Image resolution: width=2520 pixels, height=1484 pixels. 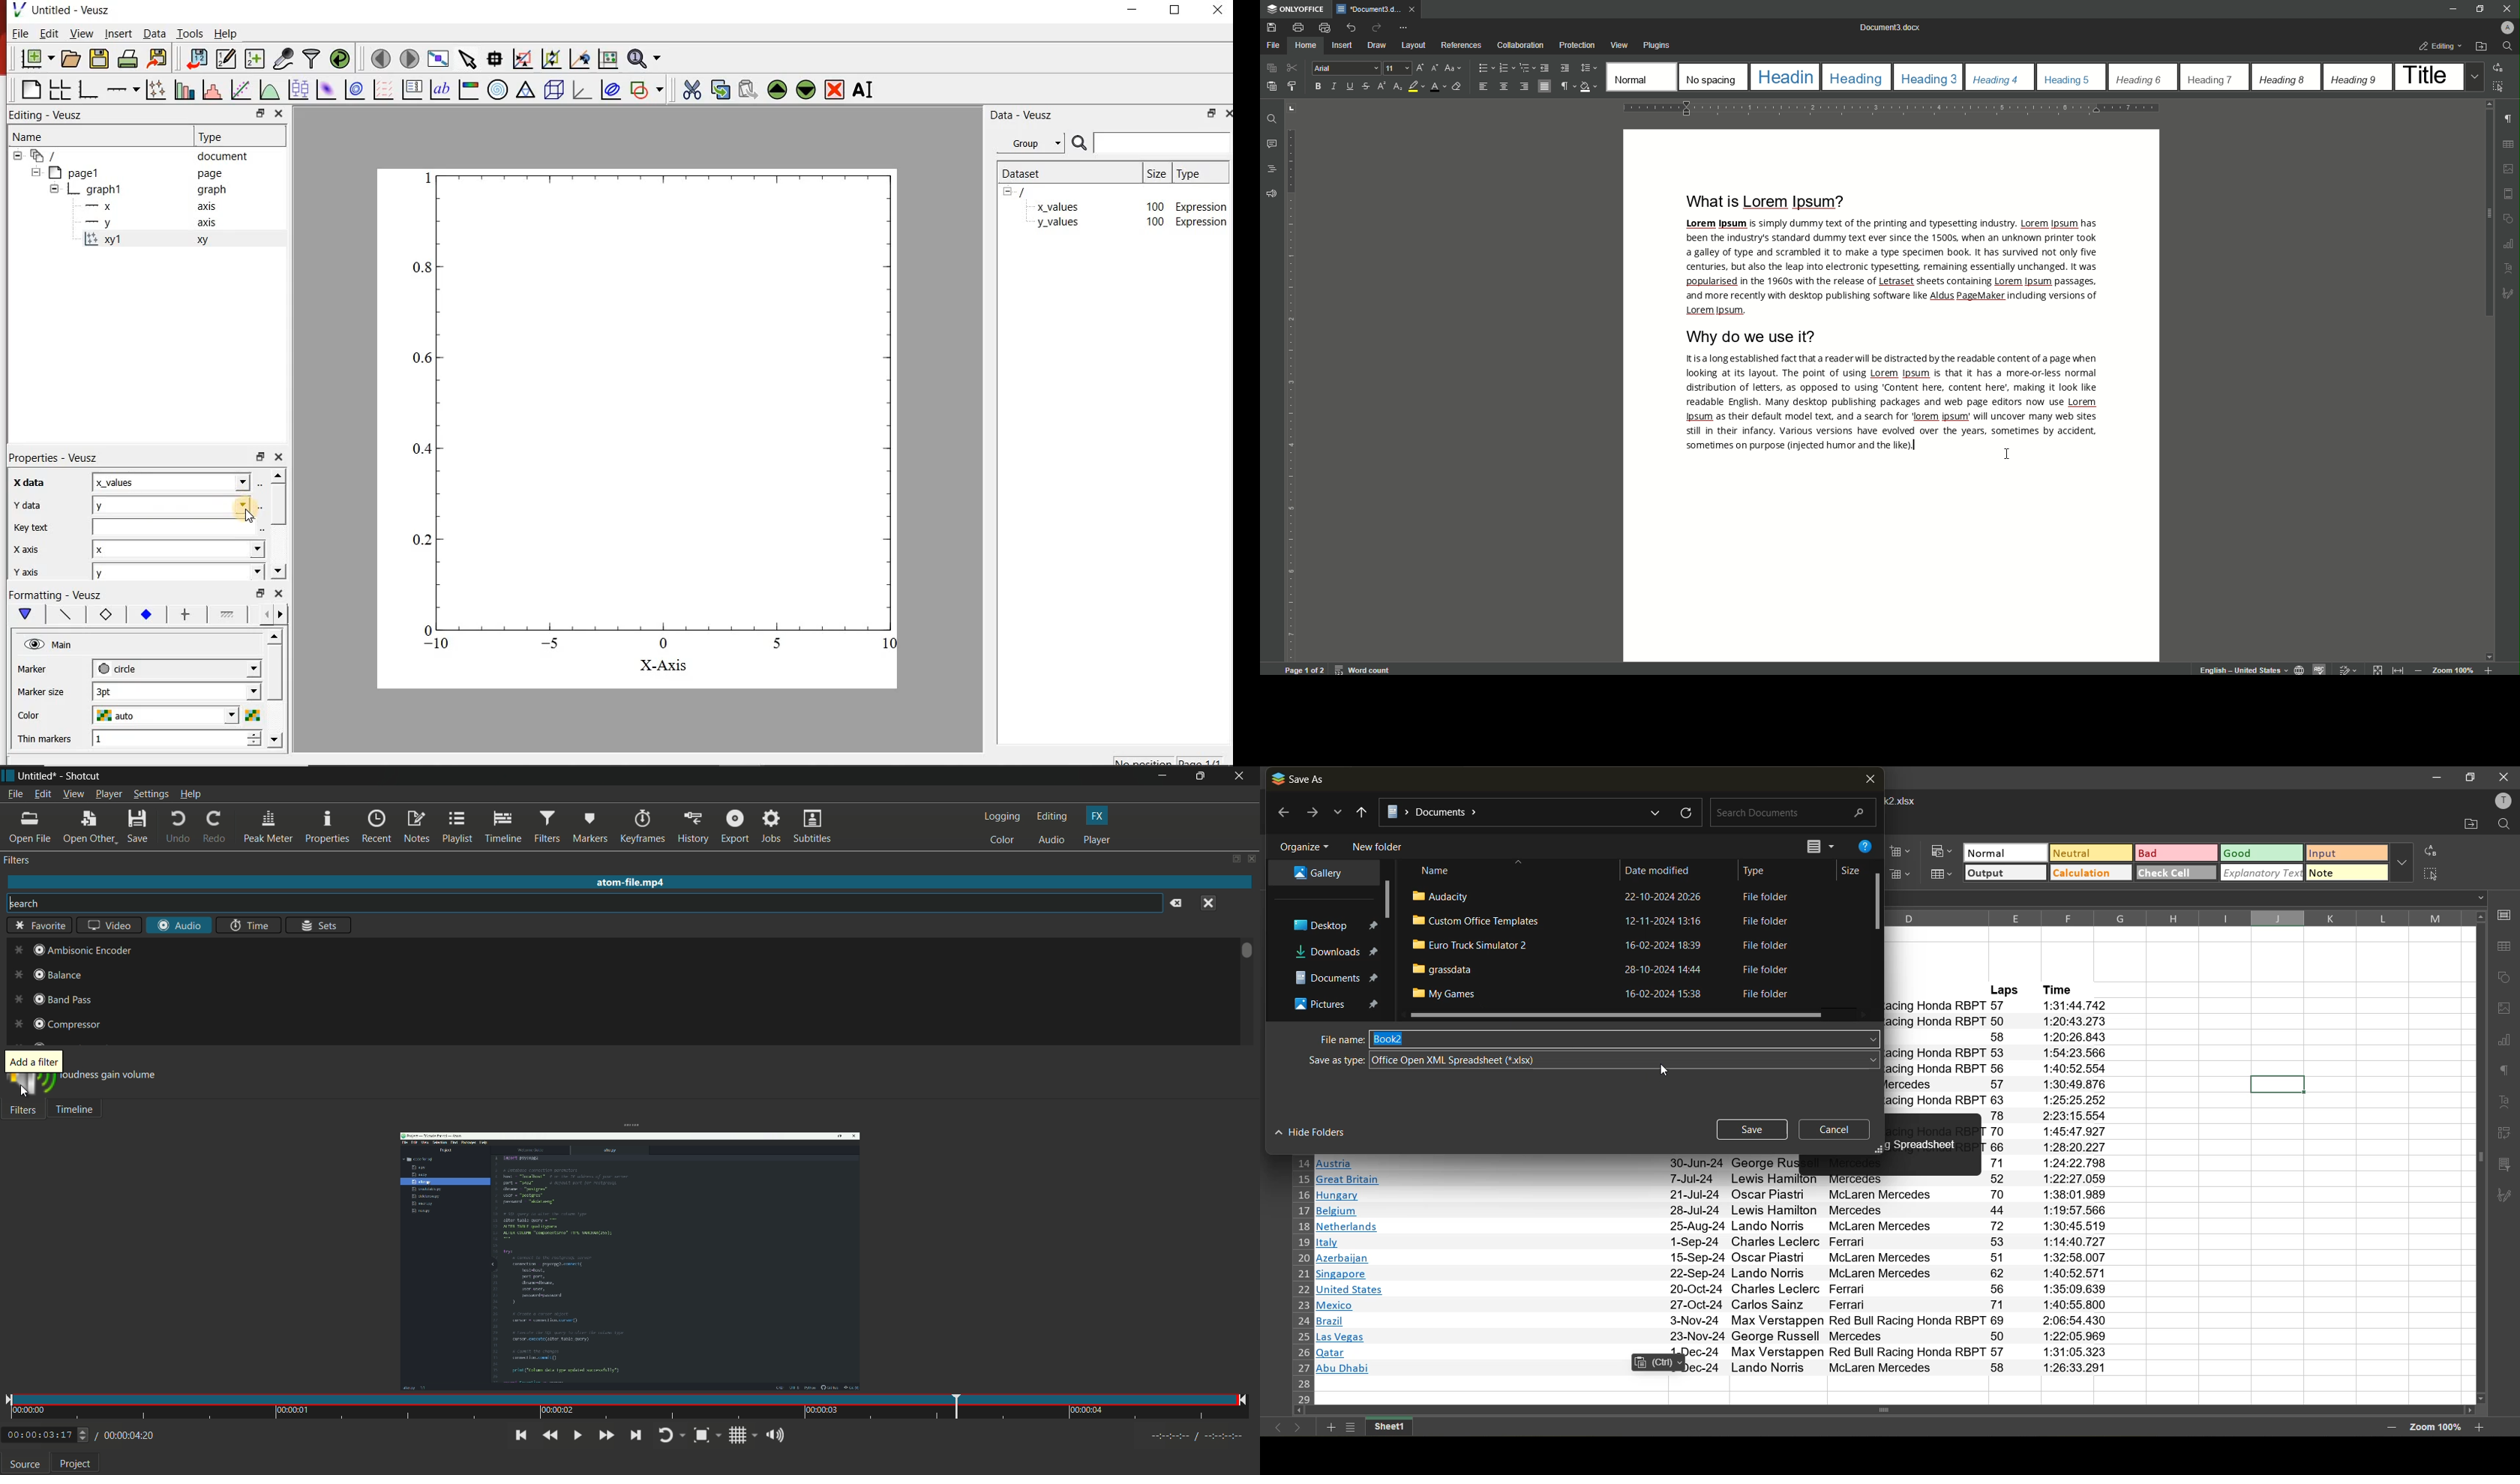 What do you see at coordinates (1176, 904) in the screenshot?
I see `clear search` at bounding box center [1176, 904].